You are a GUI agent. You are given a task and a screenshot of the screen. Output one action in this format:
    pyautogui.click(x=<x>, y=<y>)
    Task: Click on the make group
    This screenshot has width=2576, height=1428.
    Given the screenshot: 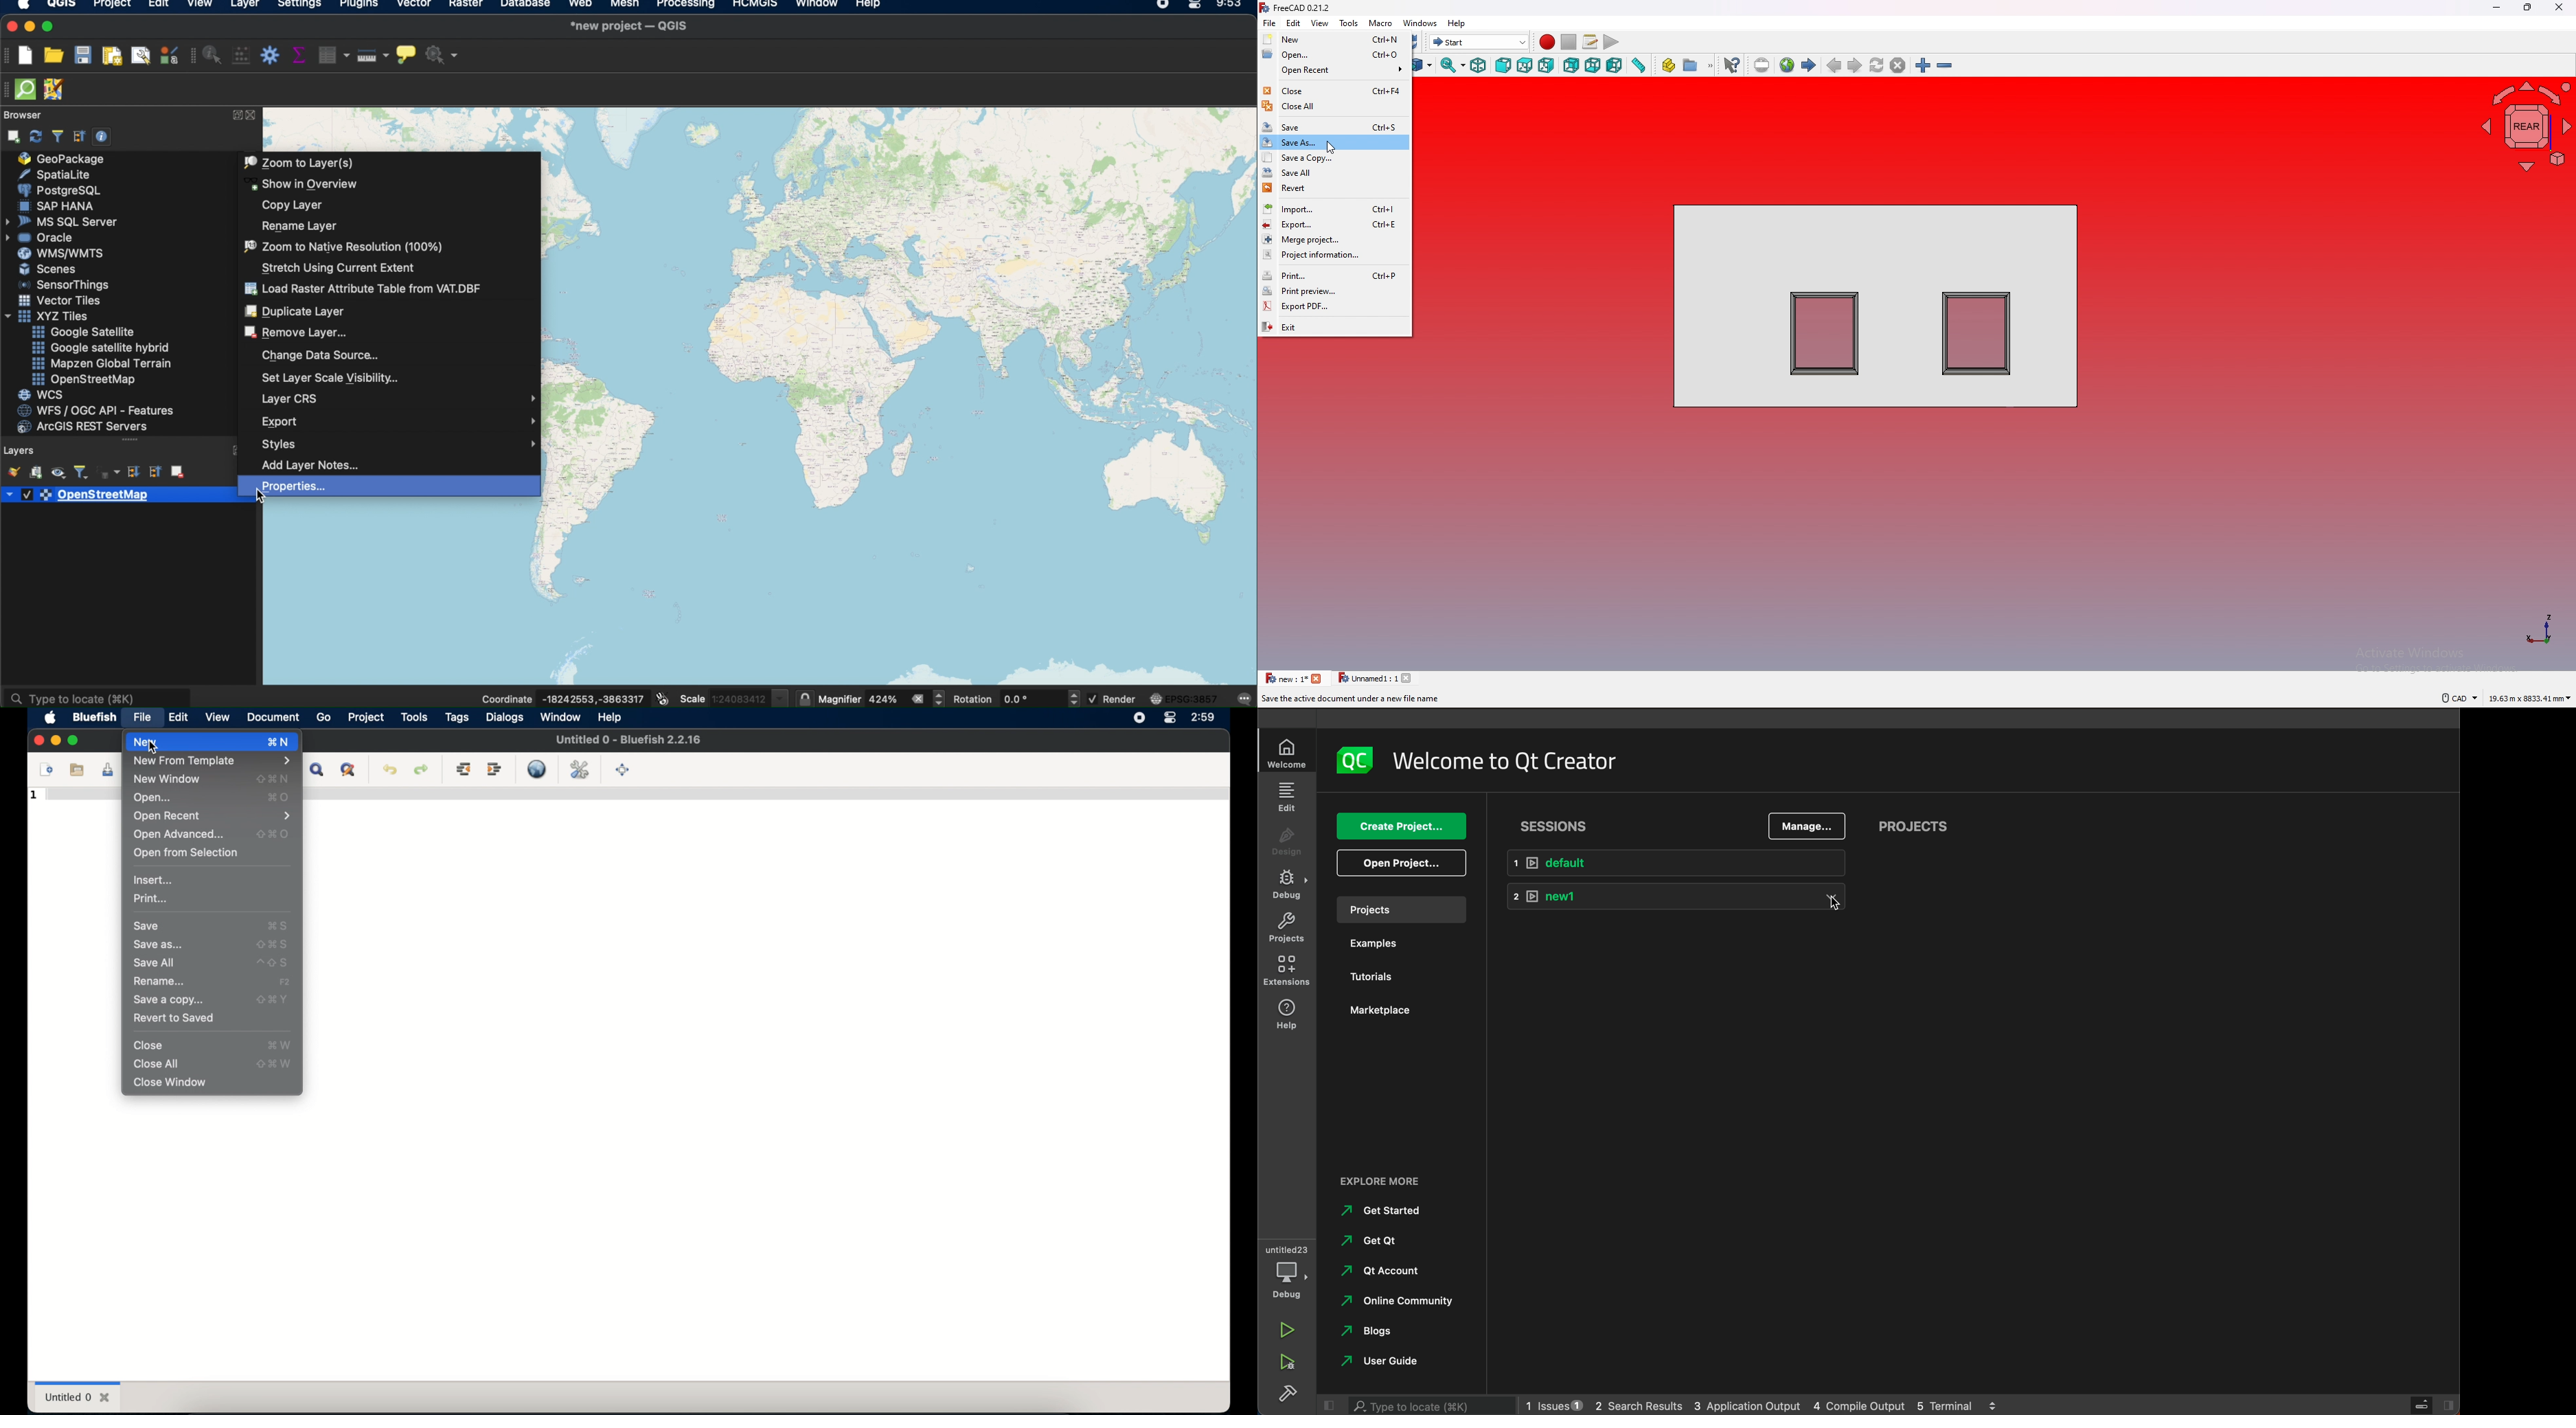 What is the action you would take?
    pyautogui.click(x=1698, y=65)
    